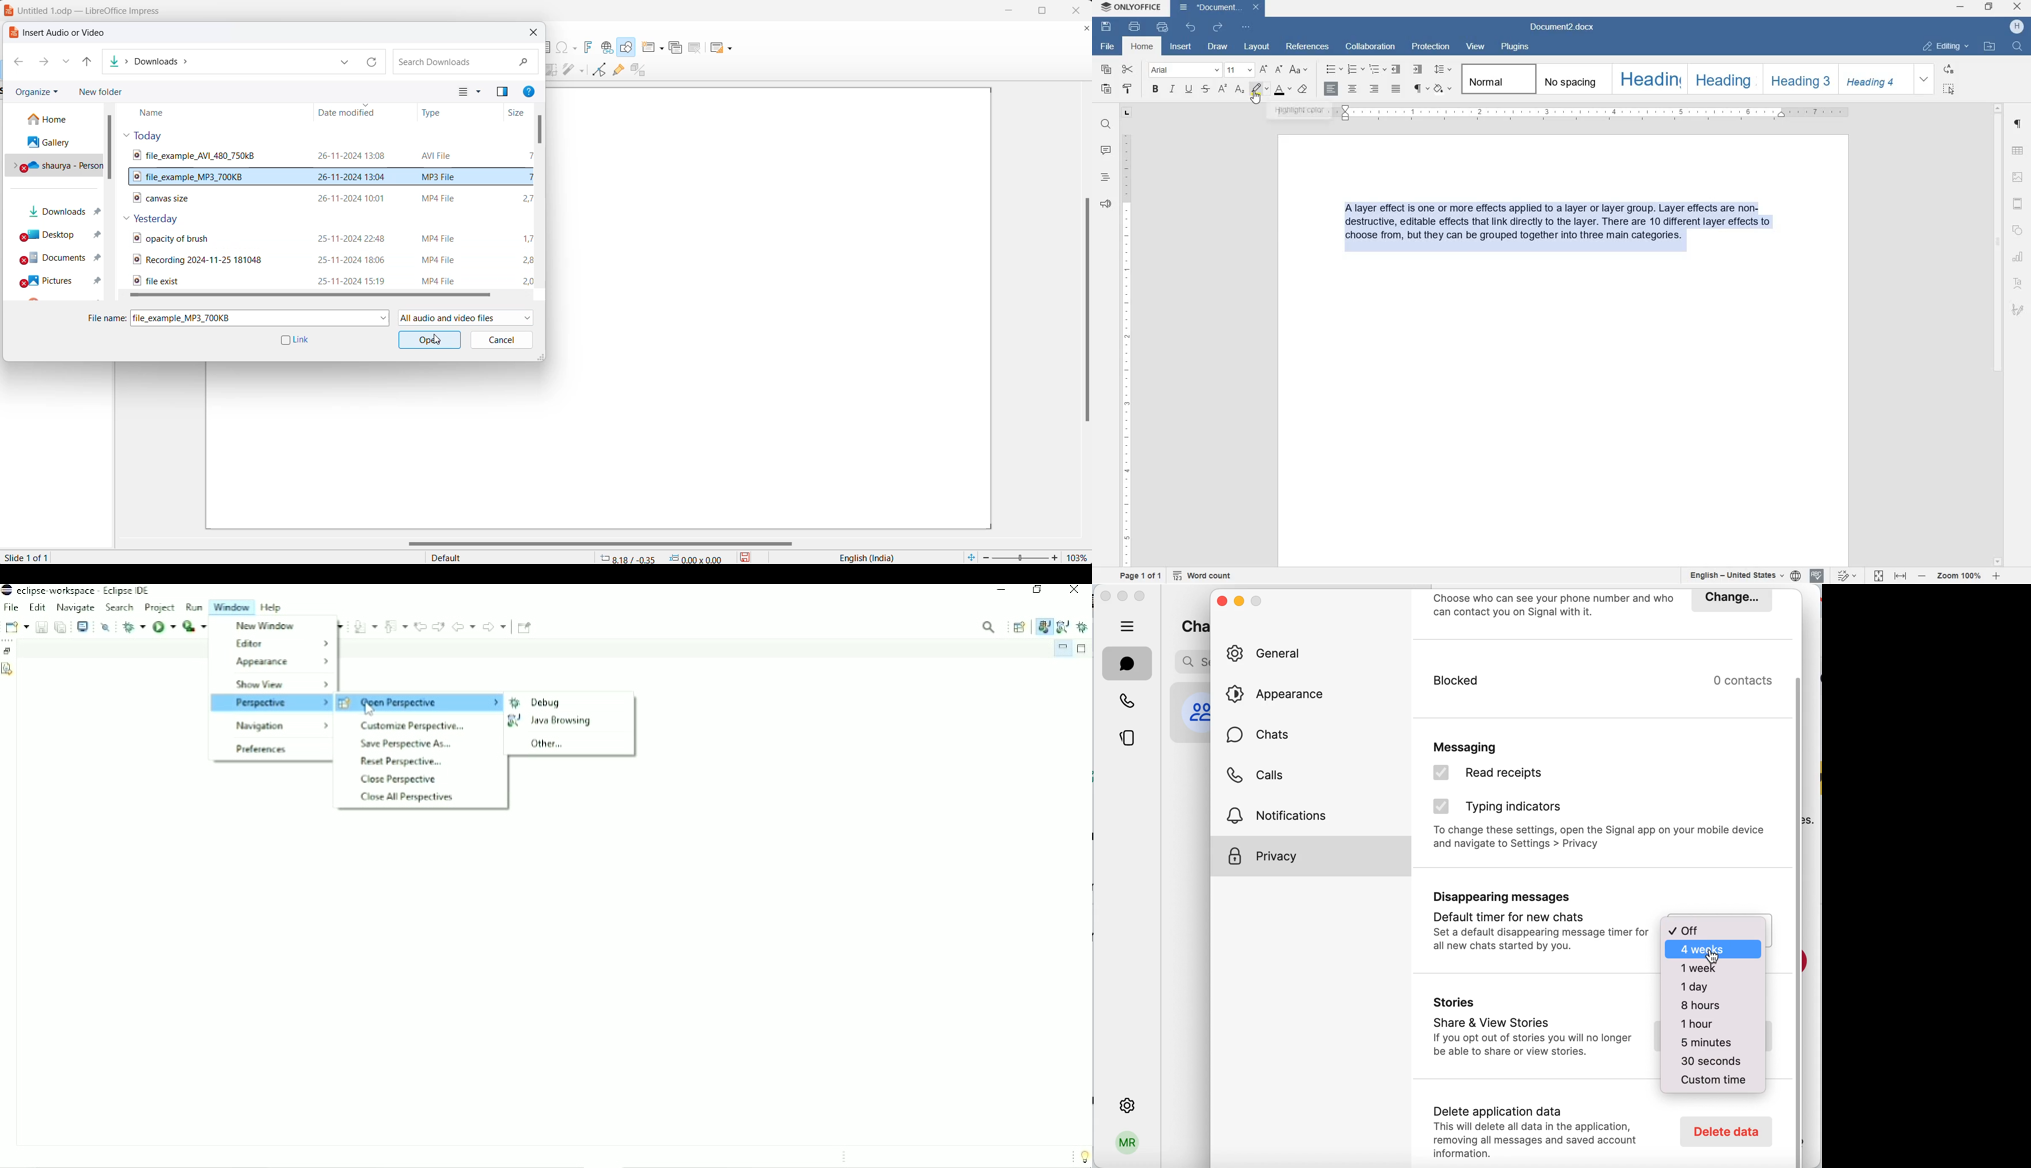 The width and height of the screenshot is (2044, 1176). I want to click on FEEDBACK & SUPPORT, so click(1105, 204).